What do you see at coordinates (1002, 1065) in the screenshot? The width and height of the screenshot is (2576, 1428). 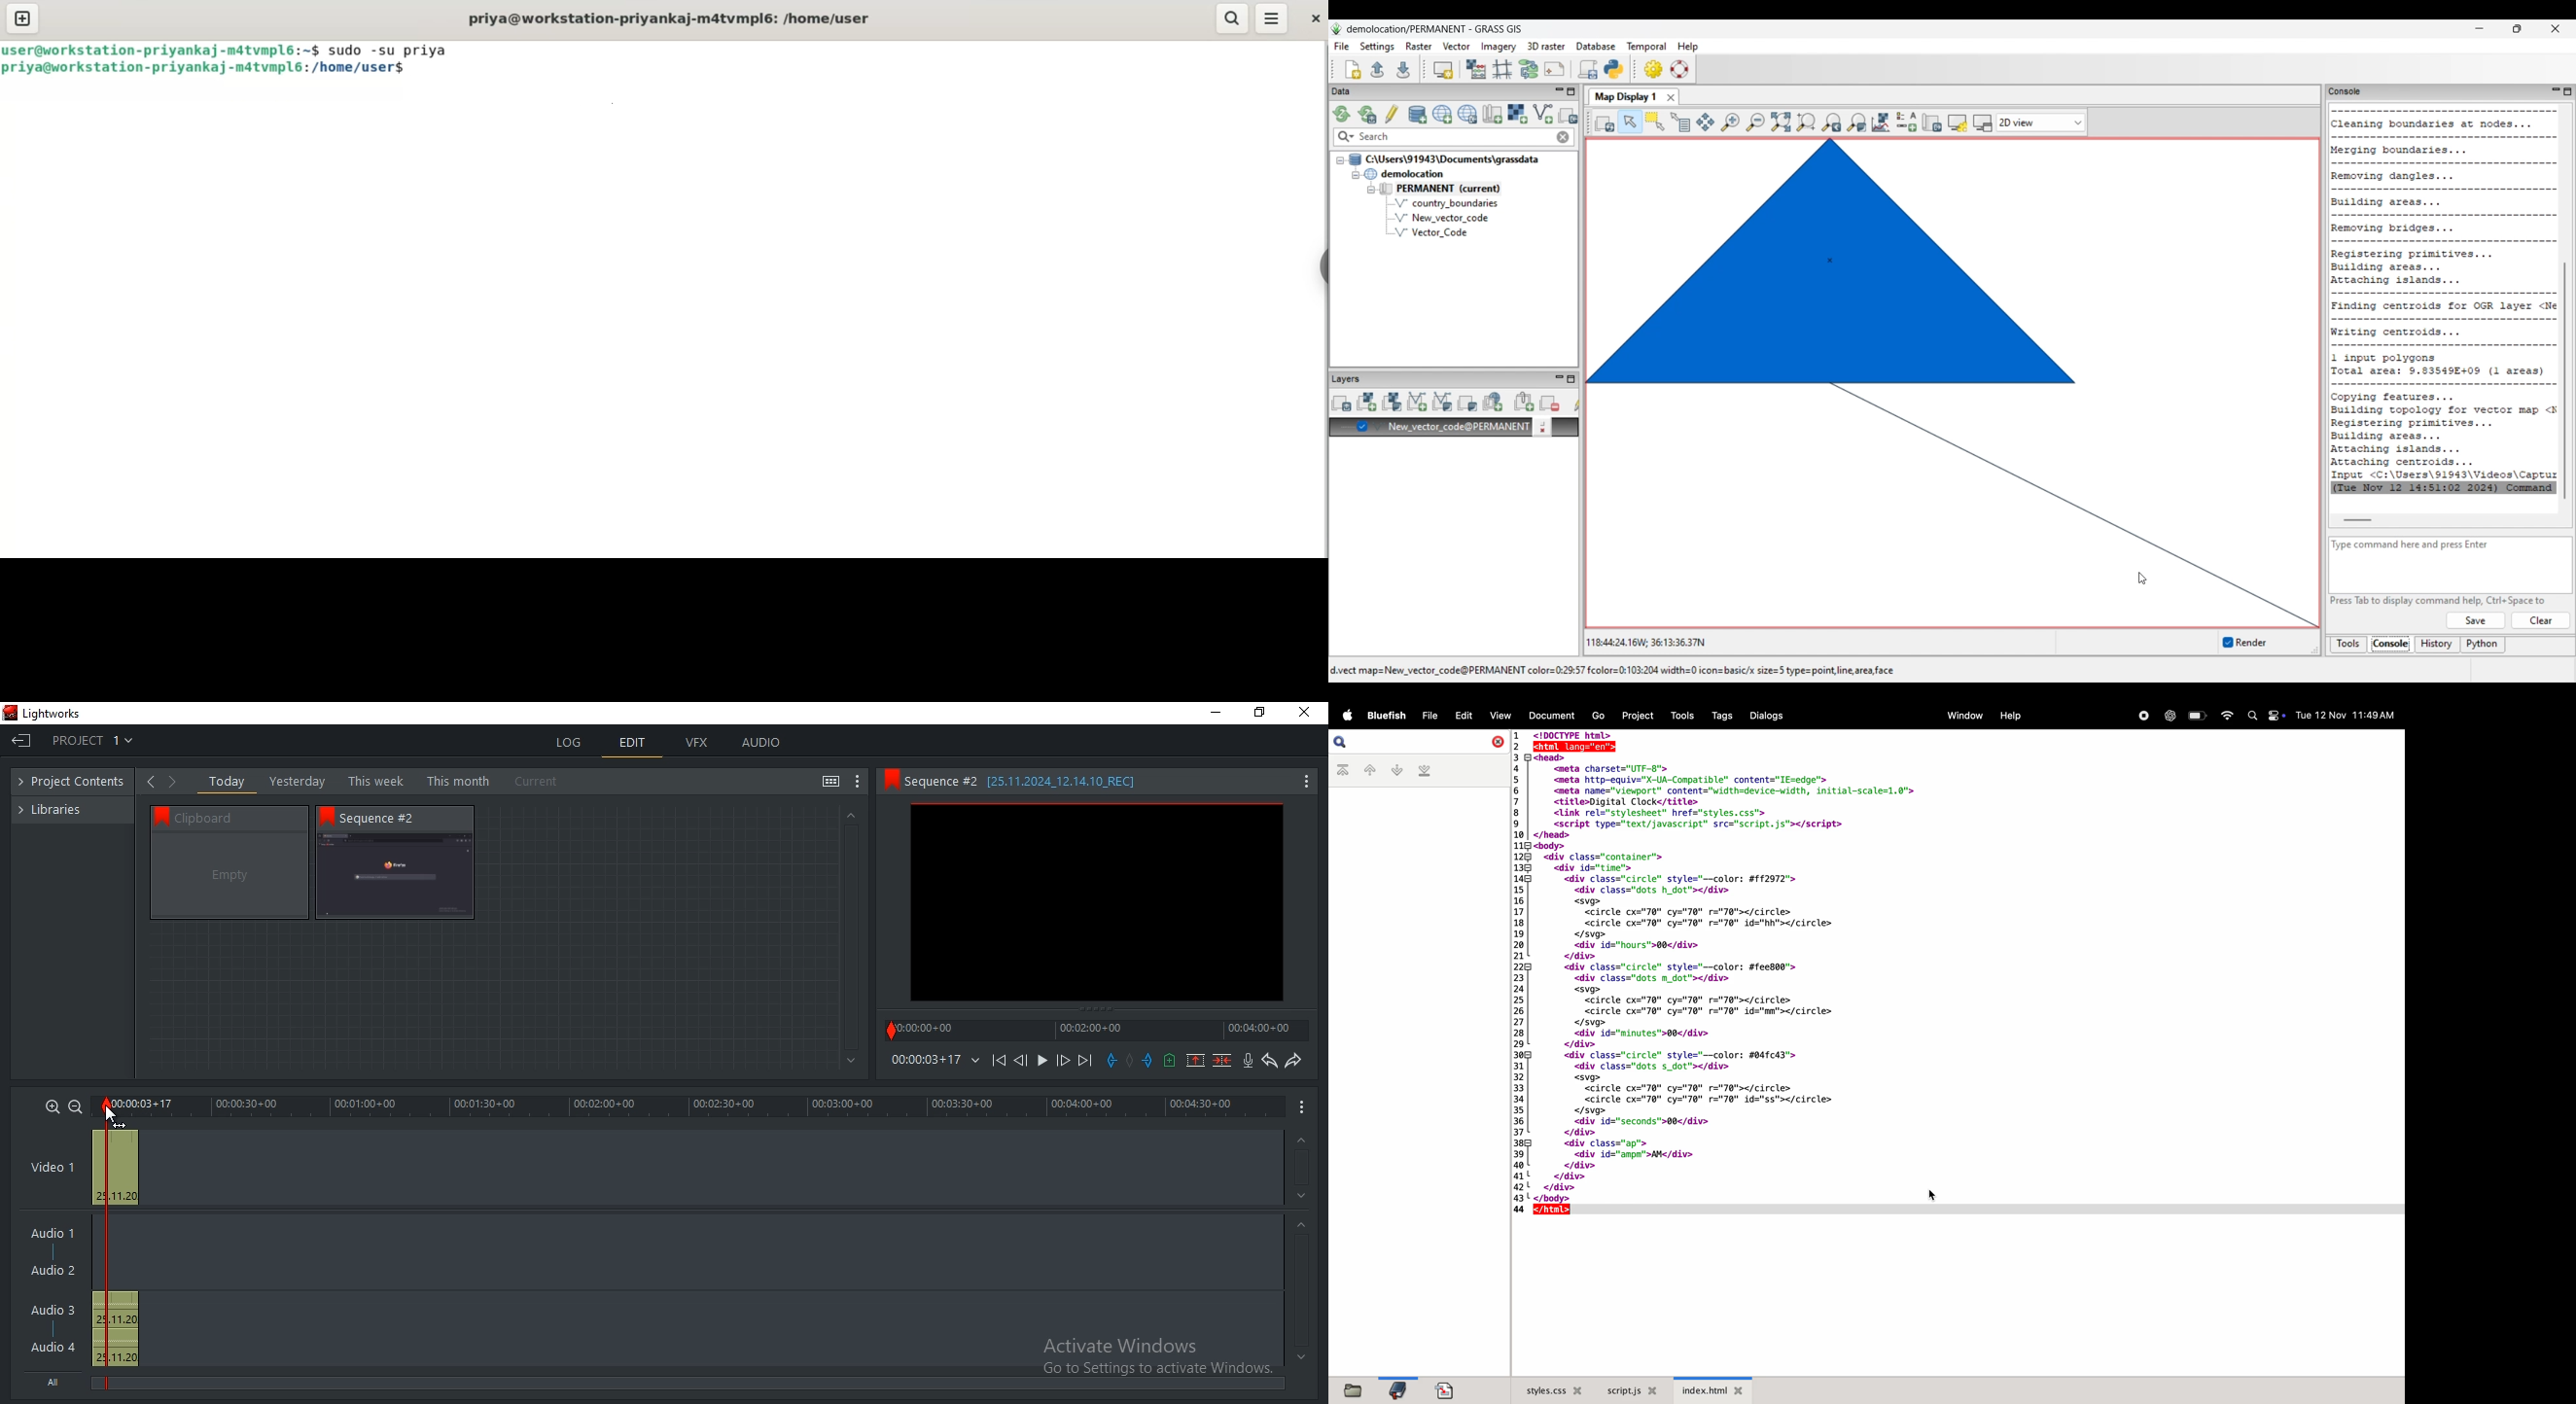 I see `Move backward` at bounding box center [1002, 1065].